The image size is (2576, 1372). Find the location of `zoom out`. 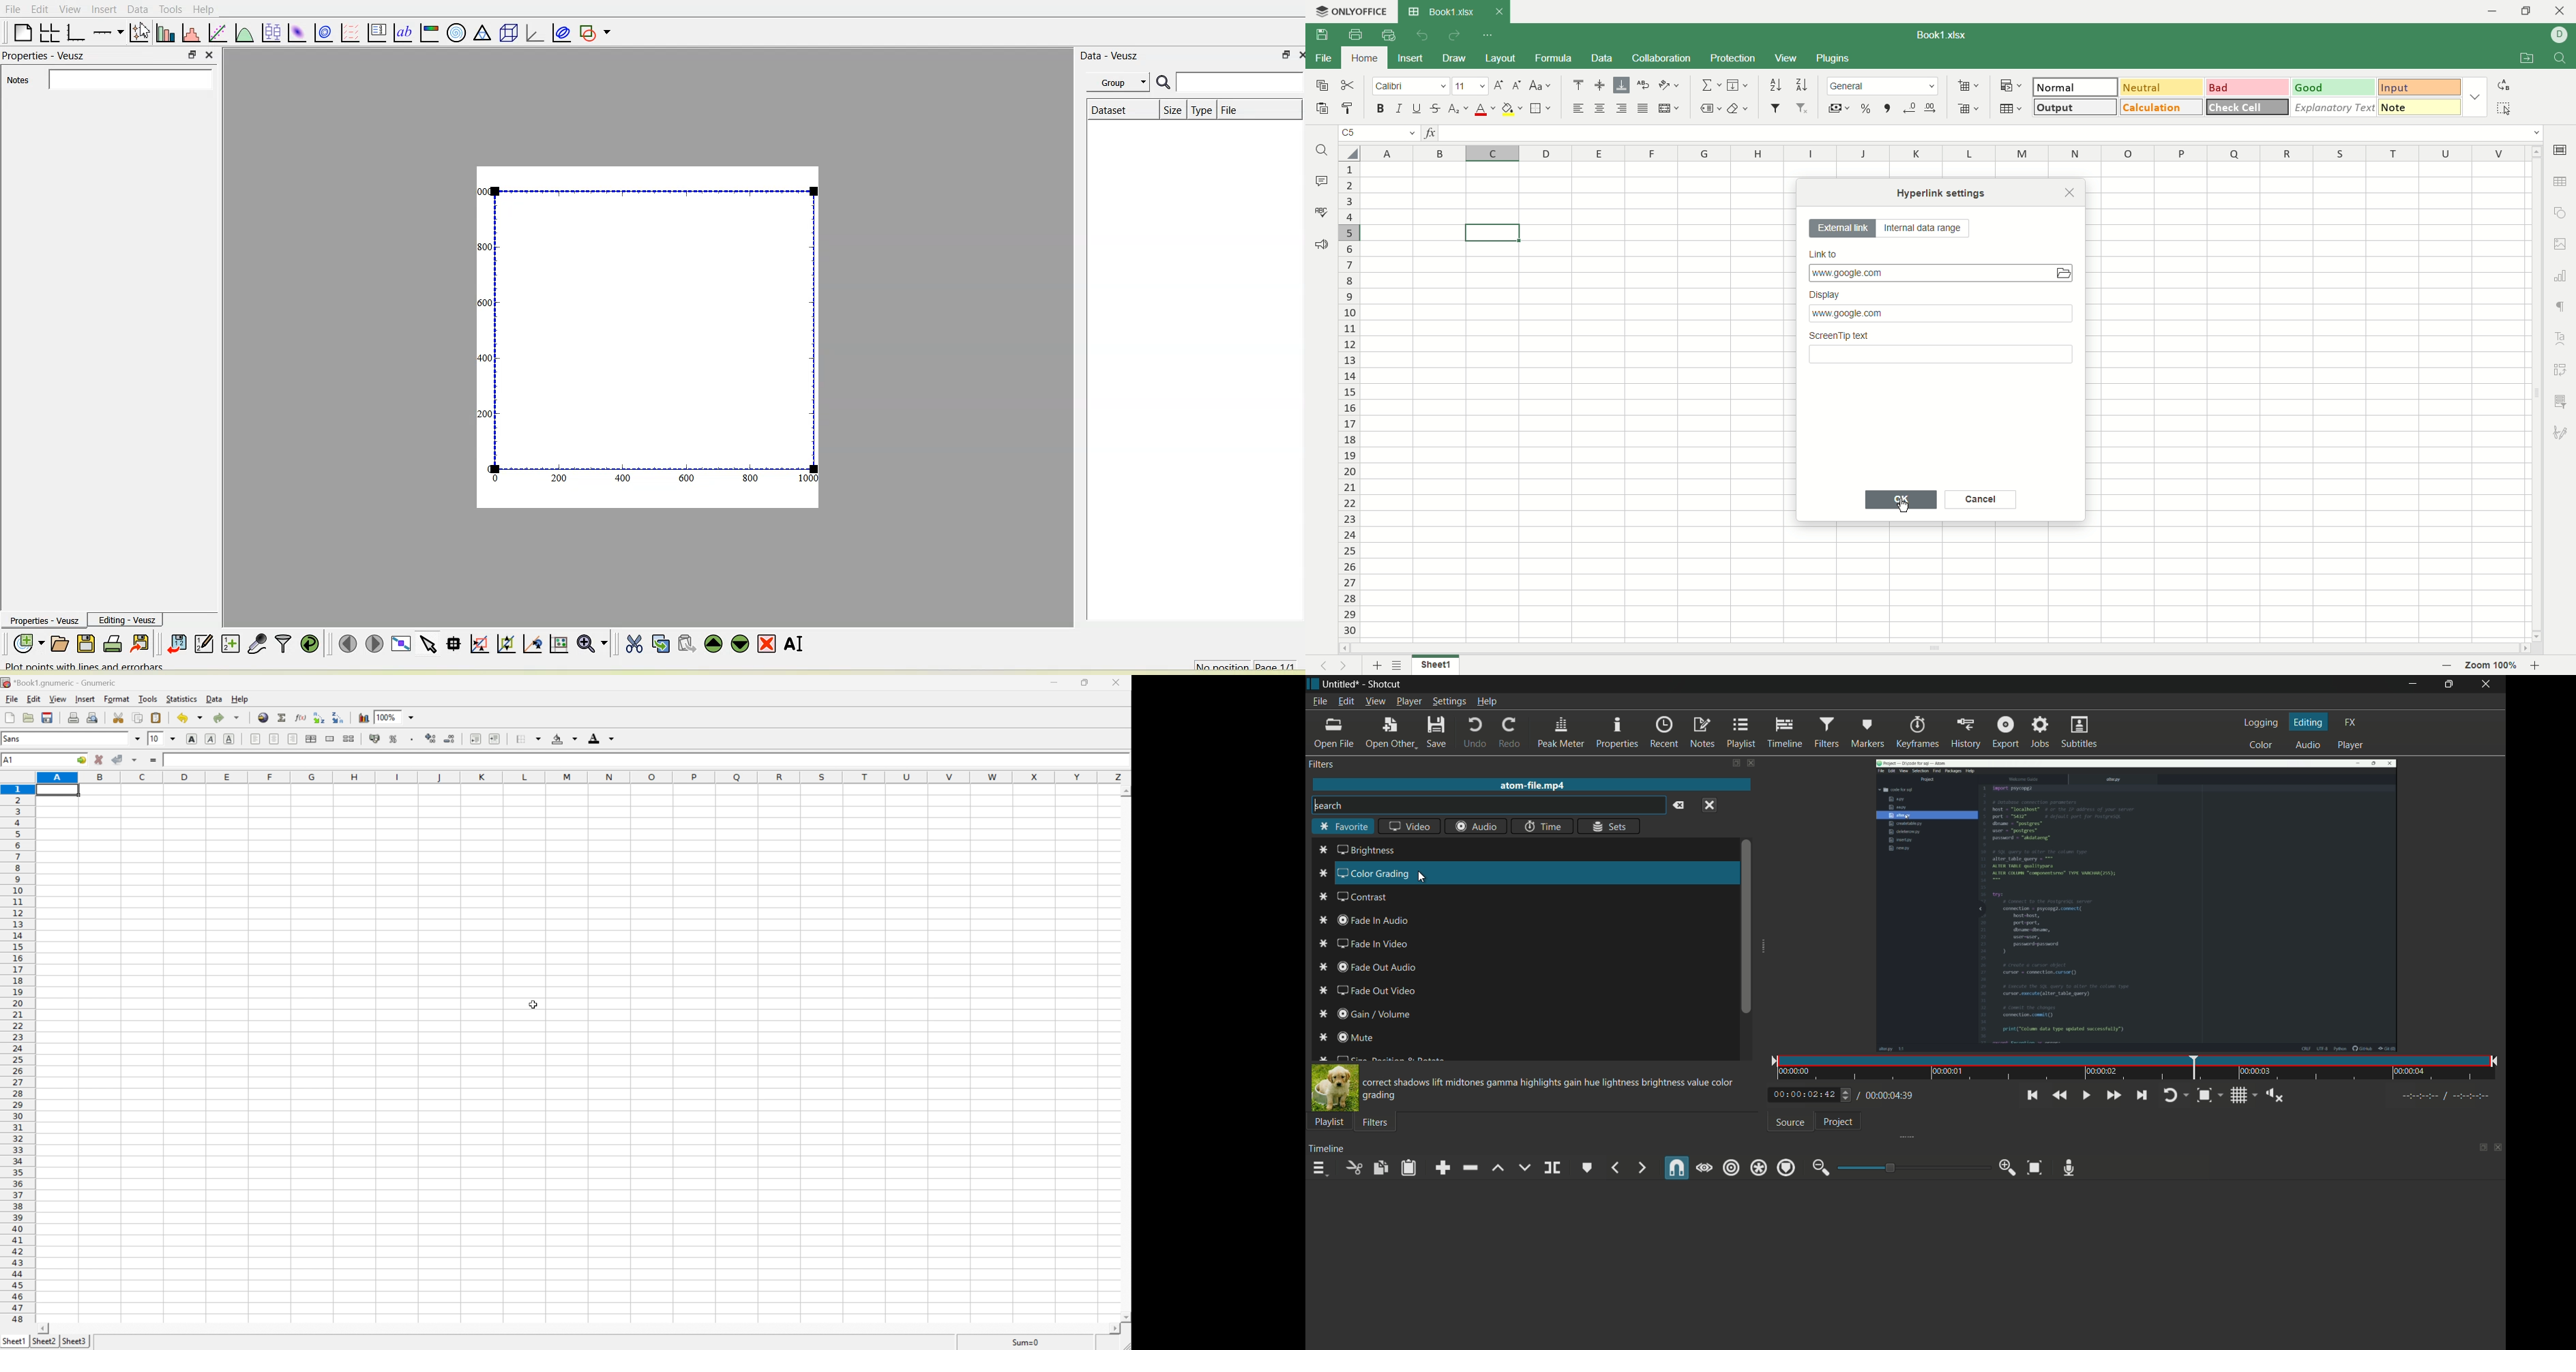

zoom out is located at coordinates (1820, 1168).